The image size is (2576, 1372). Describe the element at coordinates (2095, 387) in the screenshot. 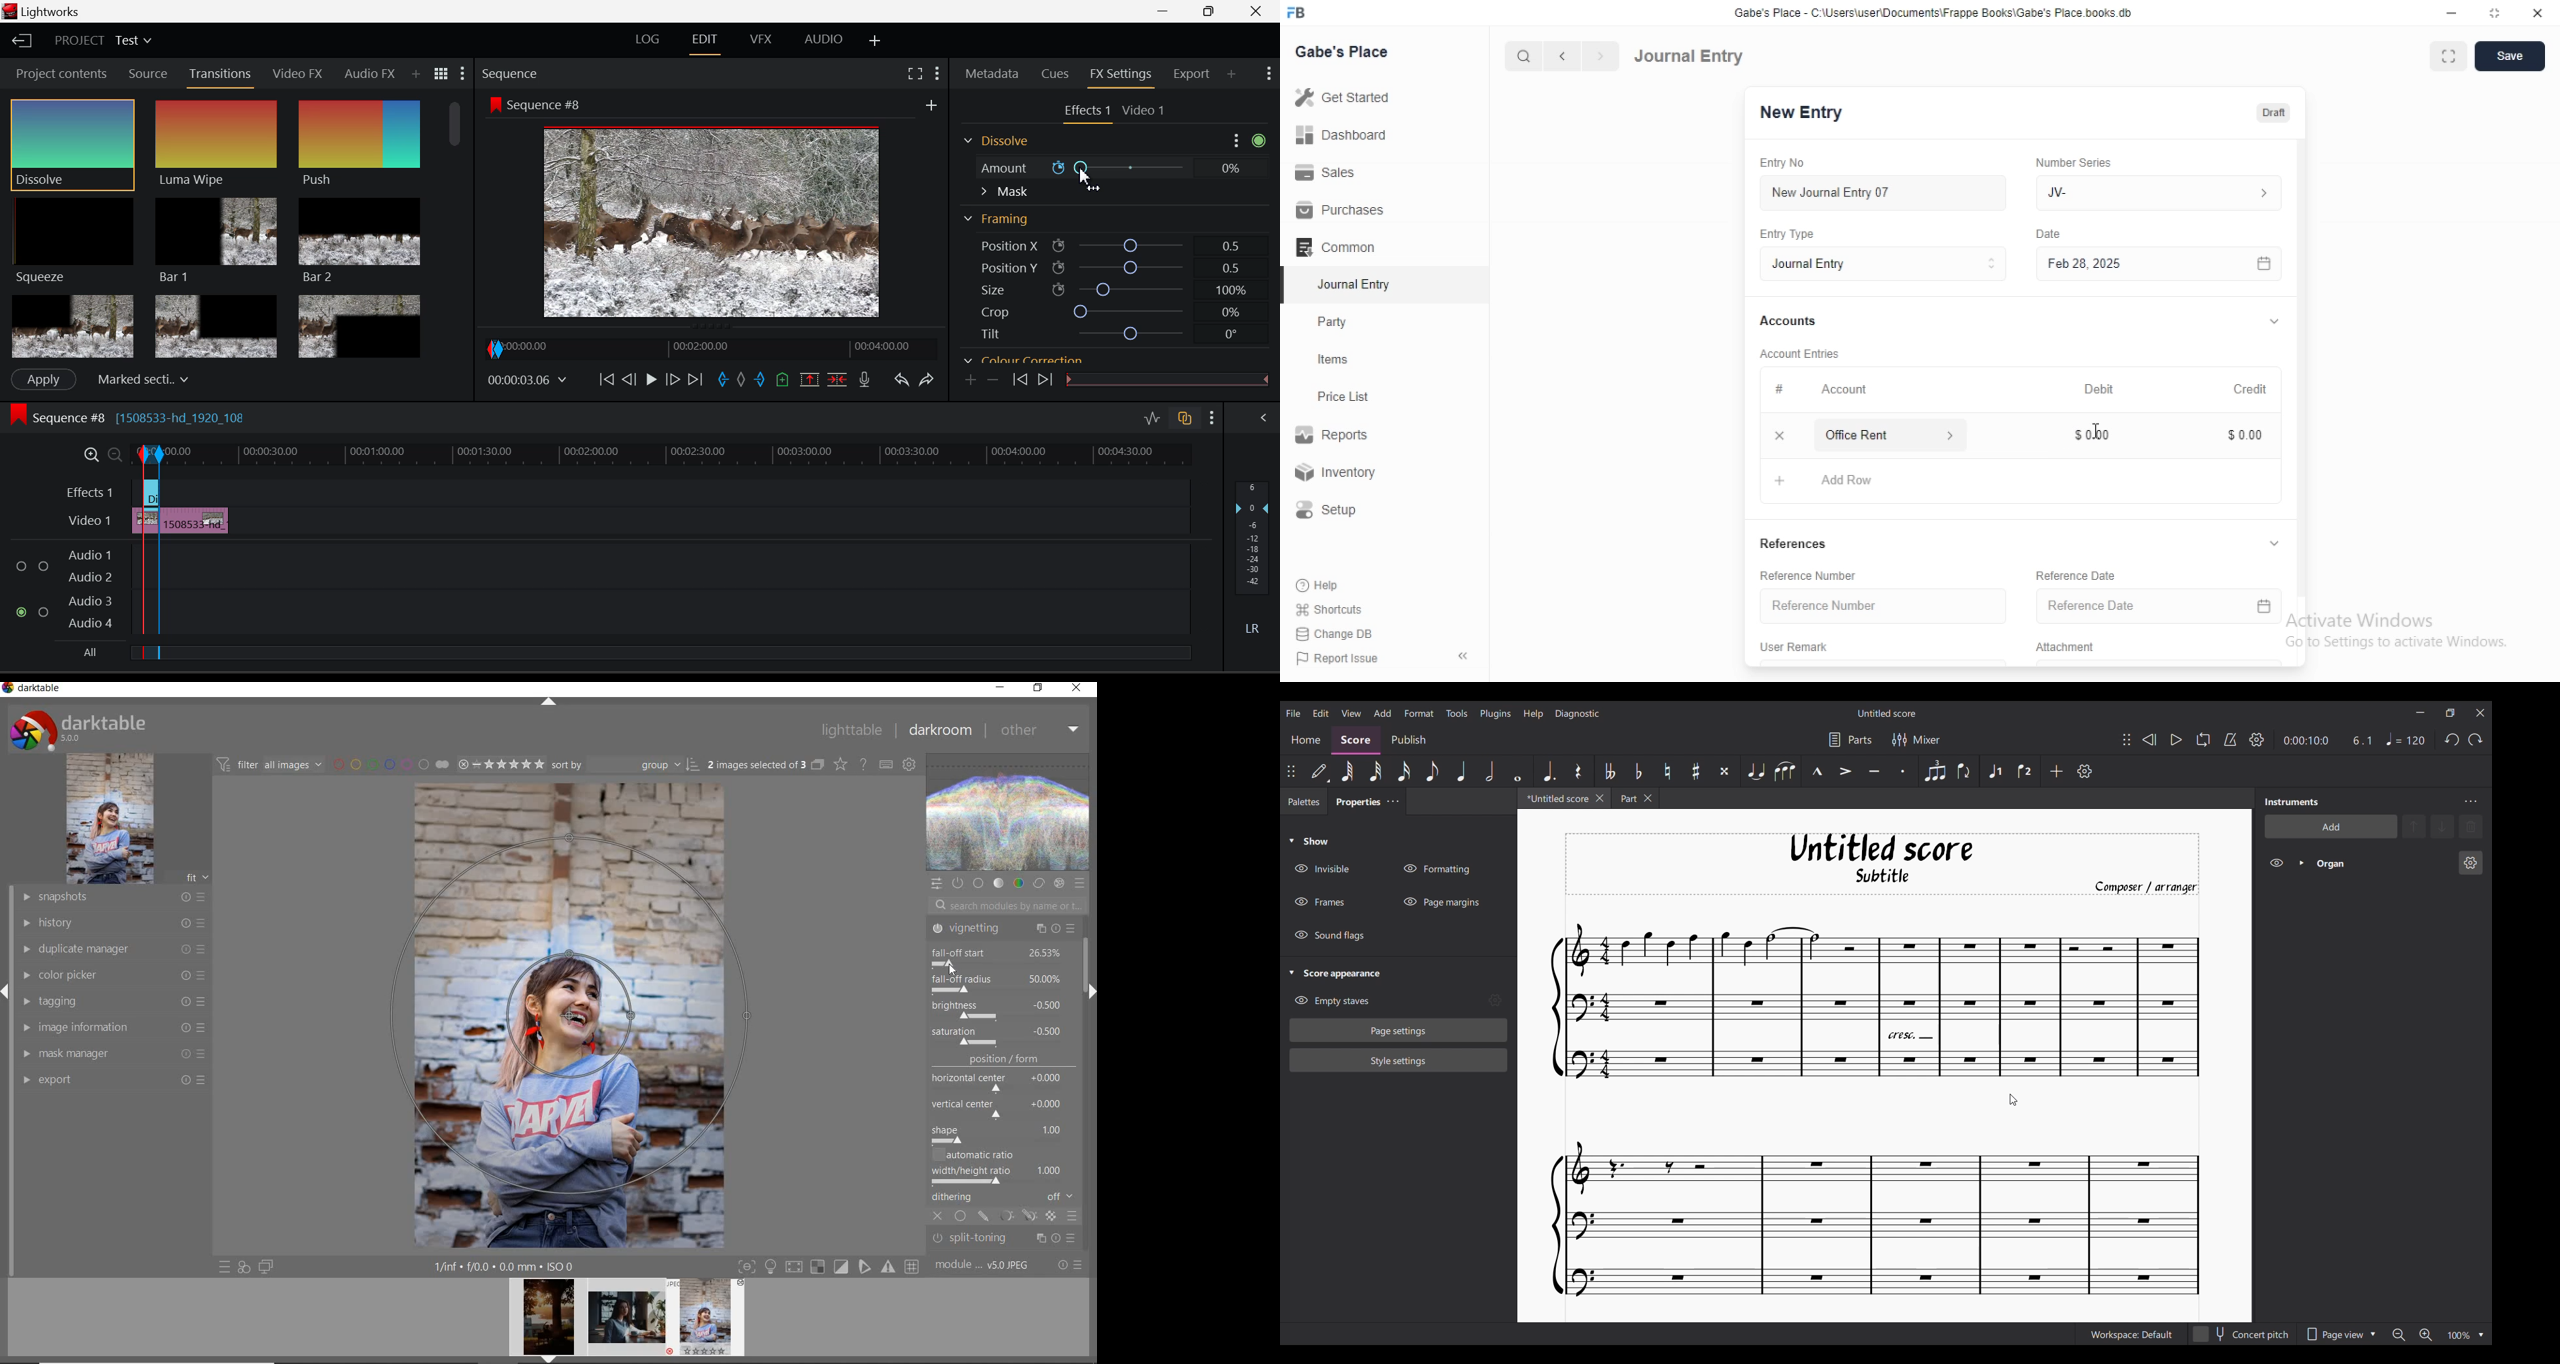

I see `Debit` at that location.